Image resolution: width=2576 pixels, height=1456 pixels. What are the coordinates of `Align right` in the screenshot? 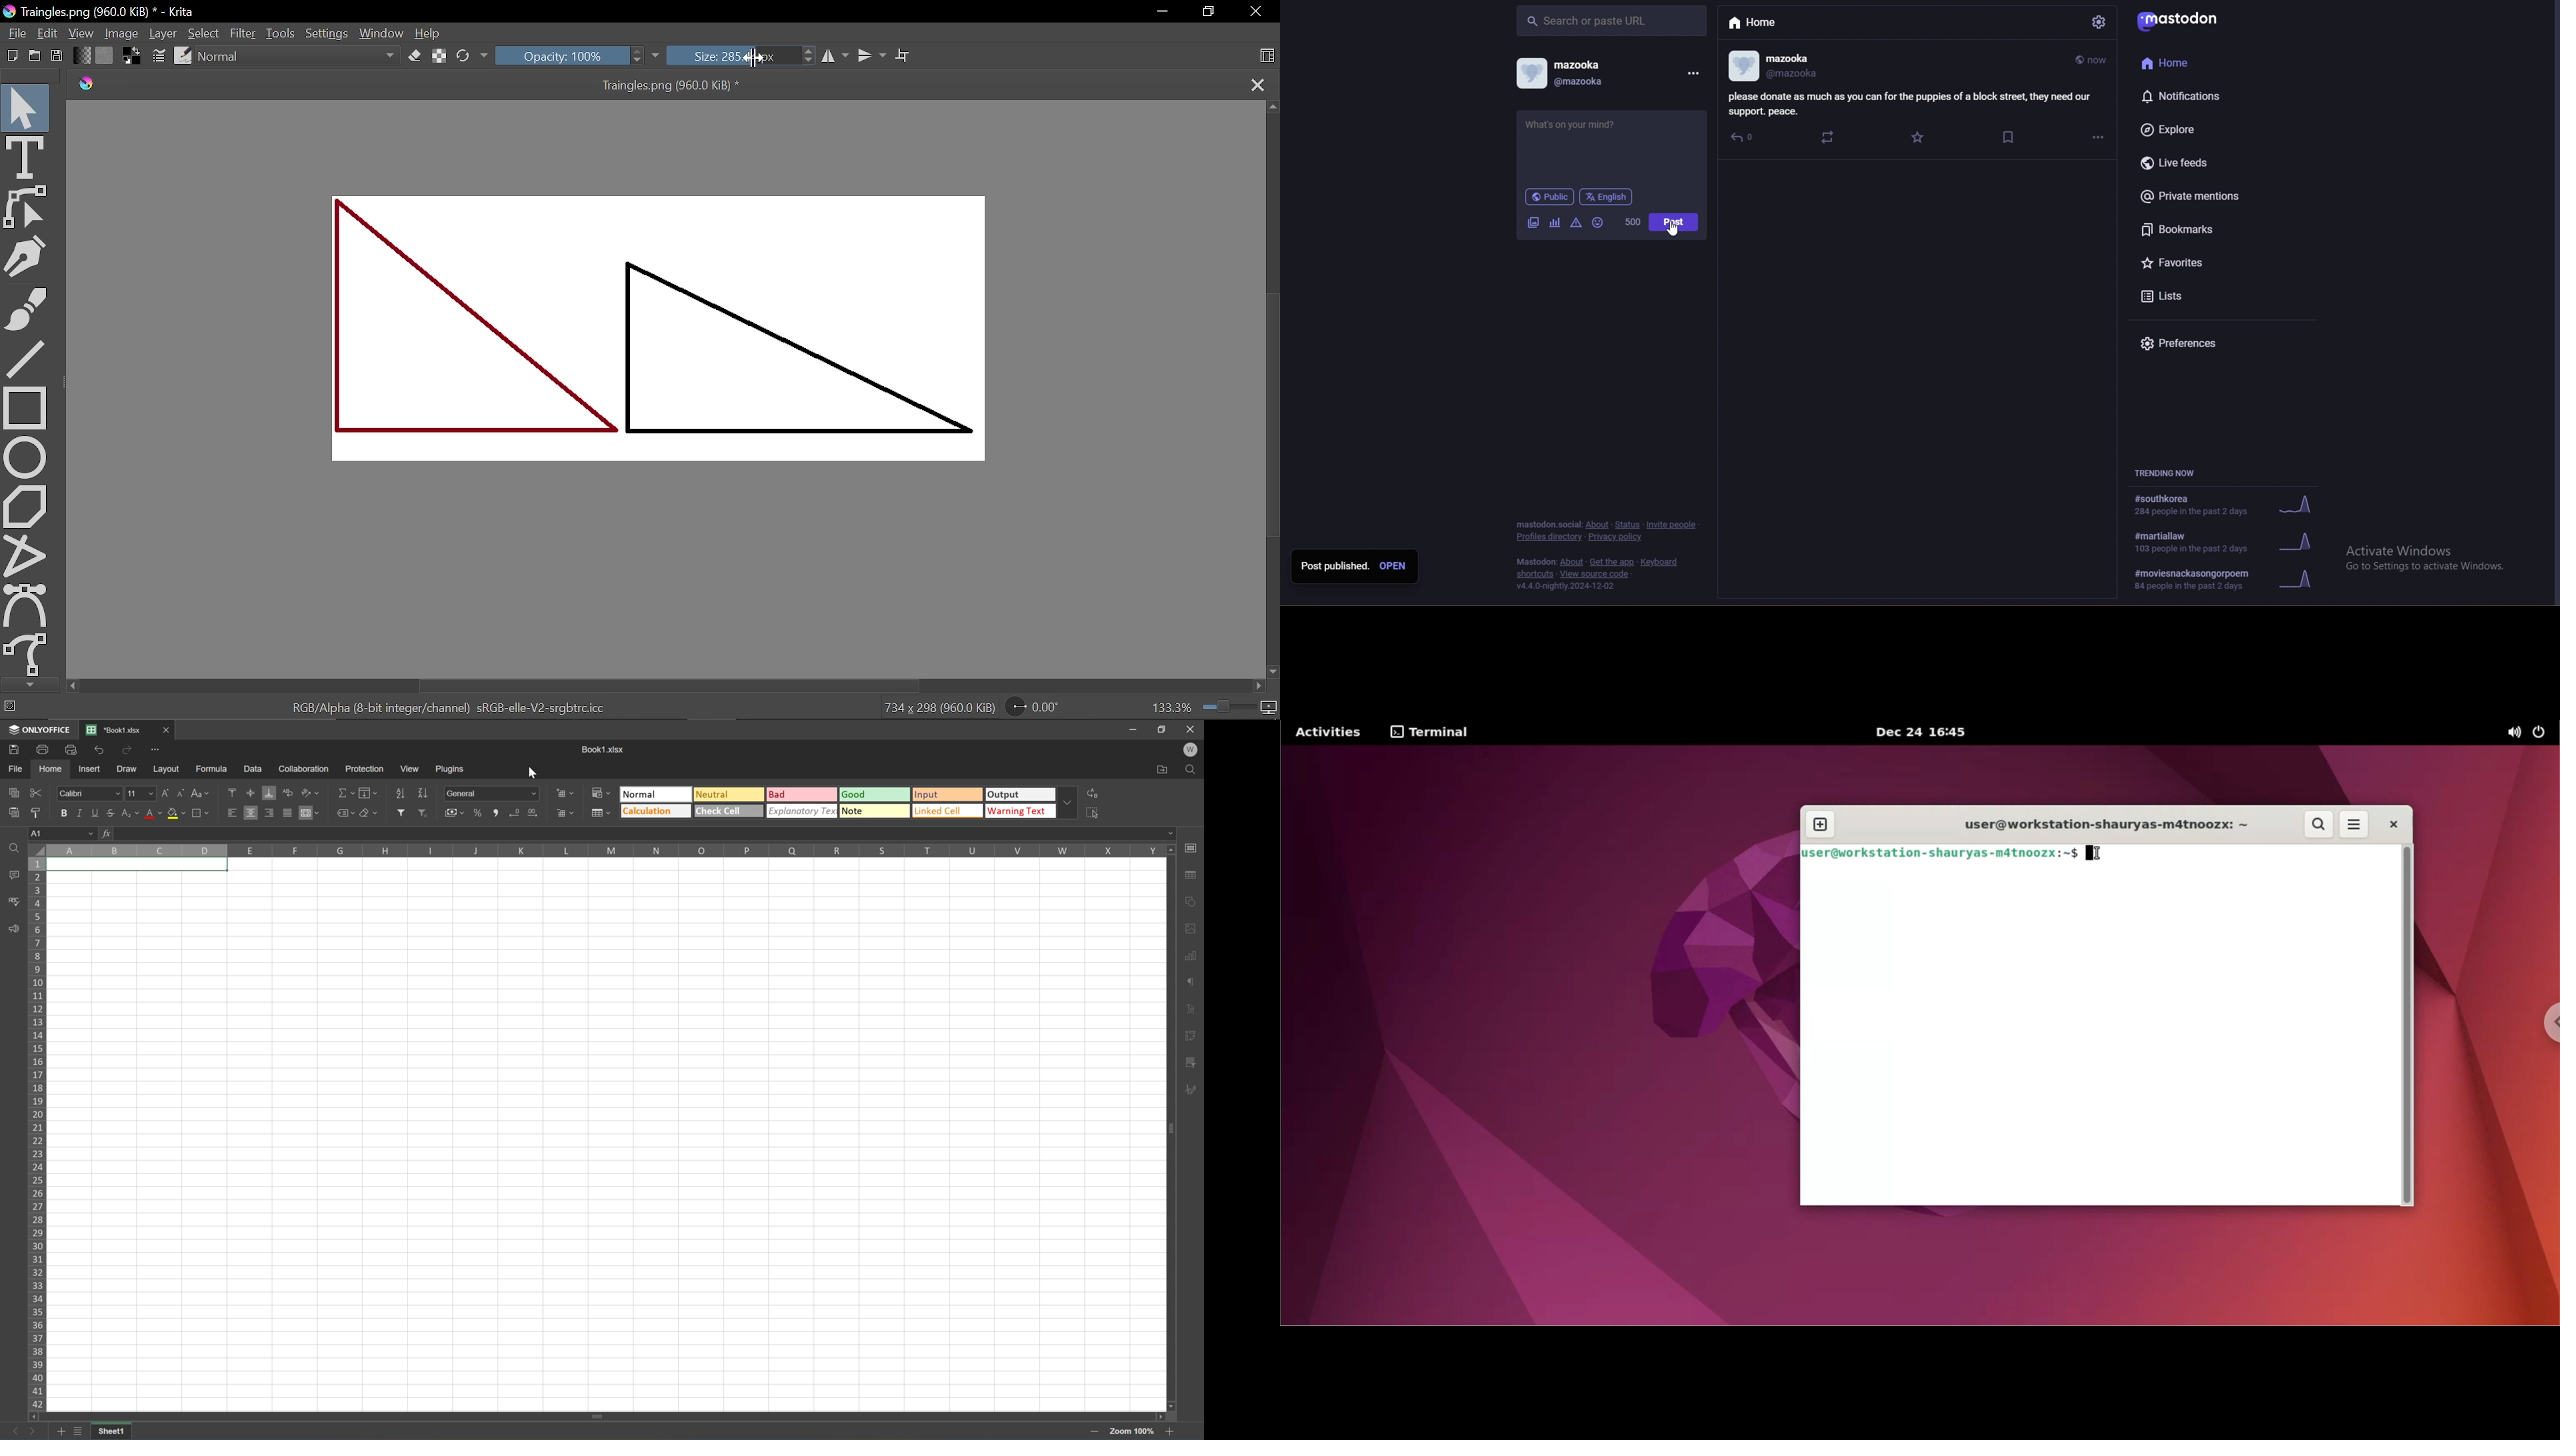 It's located at (269, 814).